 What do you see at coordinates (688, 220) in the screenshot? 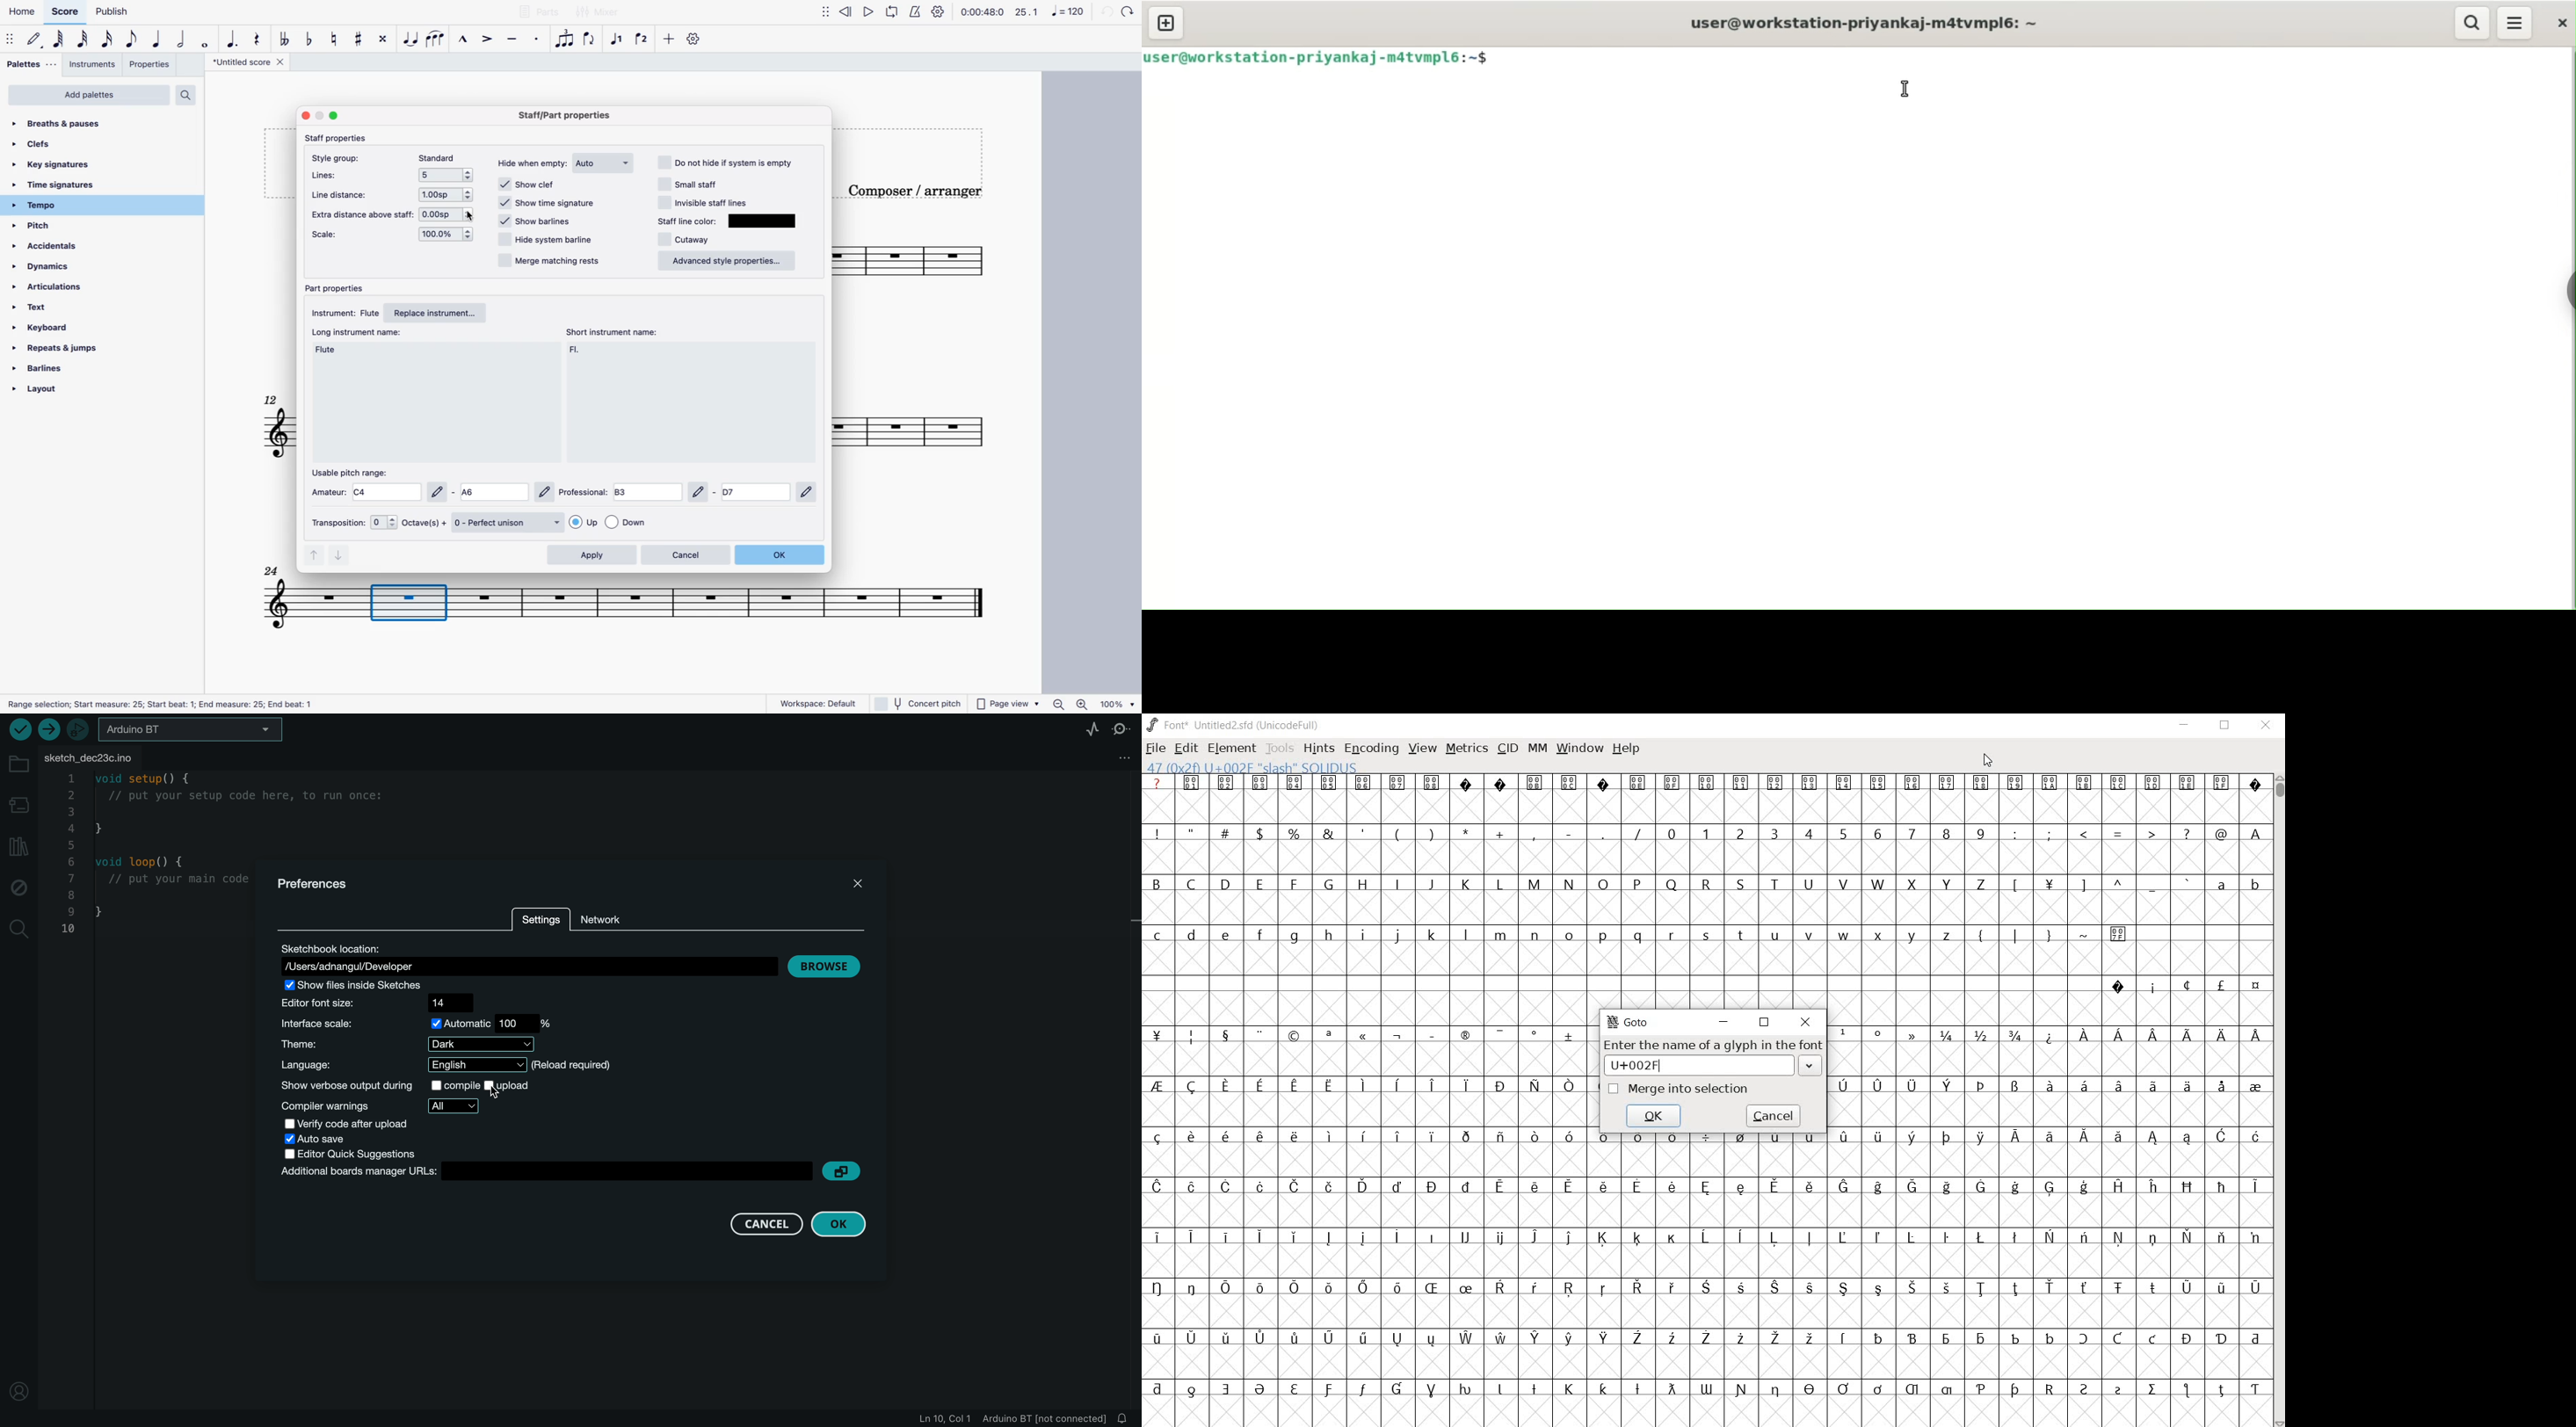
I see `staff line color` at bounding box center [688, 220].